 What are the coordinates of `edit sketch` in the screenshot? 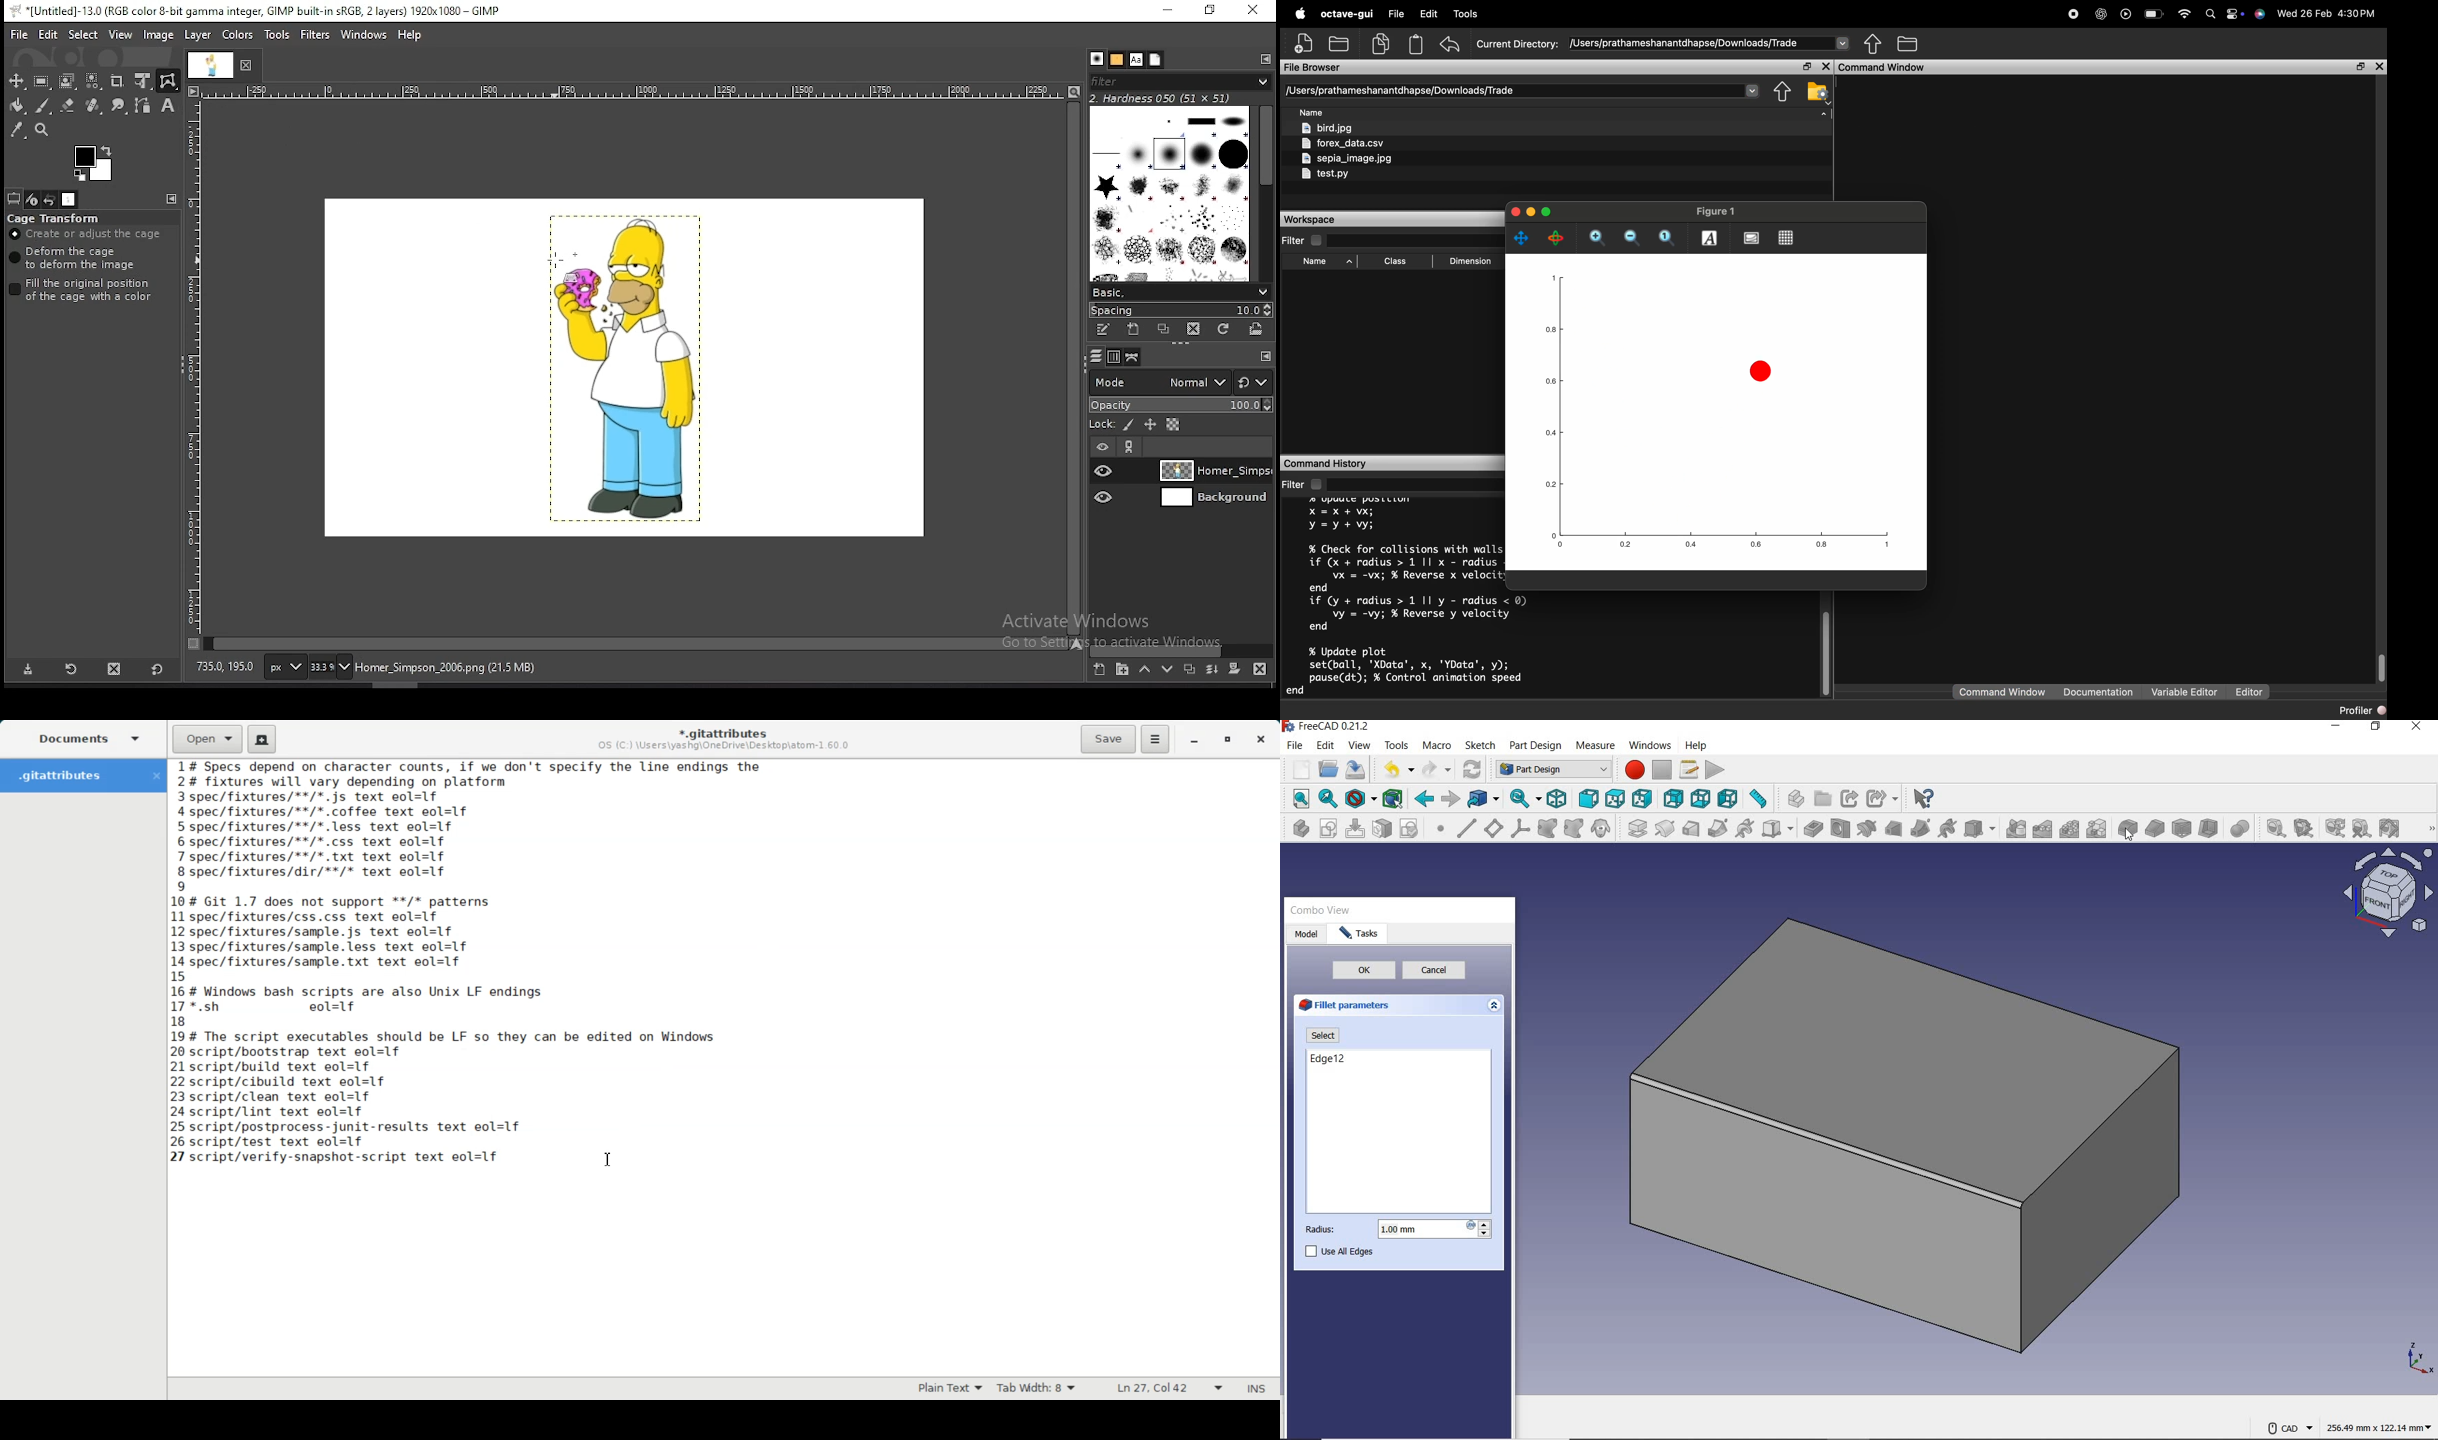 It's located at (1354, 828).